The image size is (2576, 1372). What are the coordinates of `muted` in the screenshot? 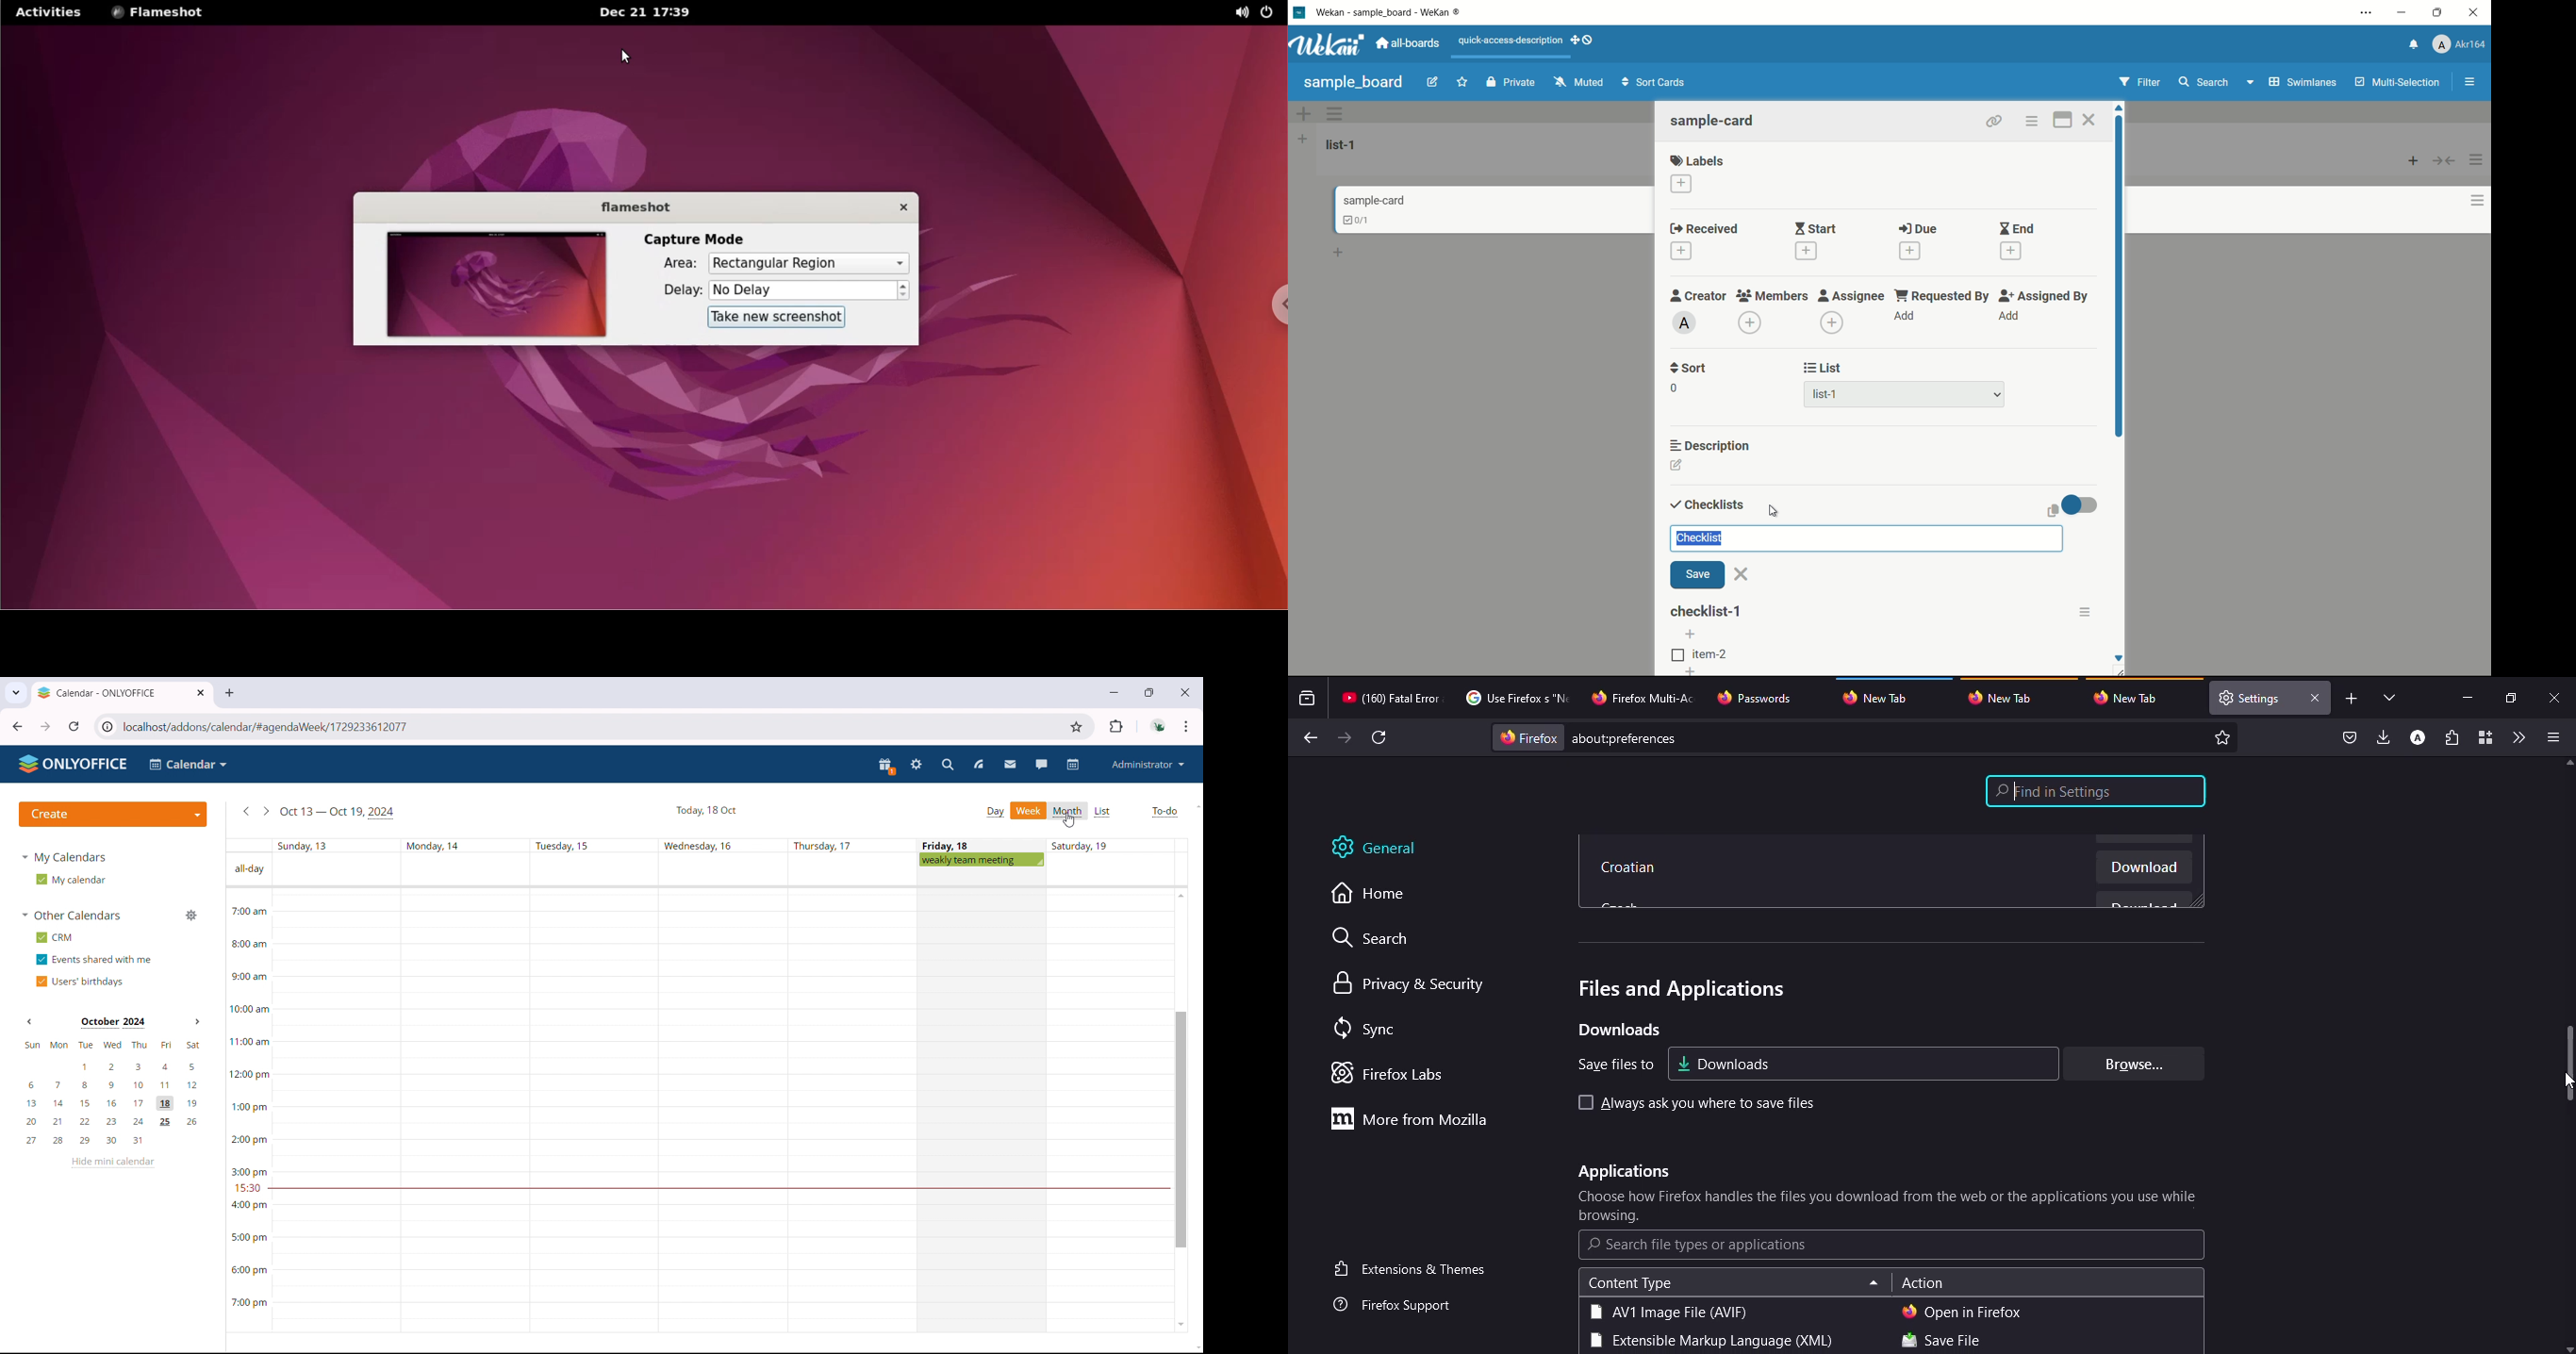 It's located at (1577, 83).